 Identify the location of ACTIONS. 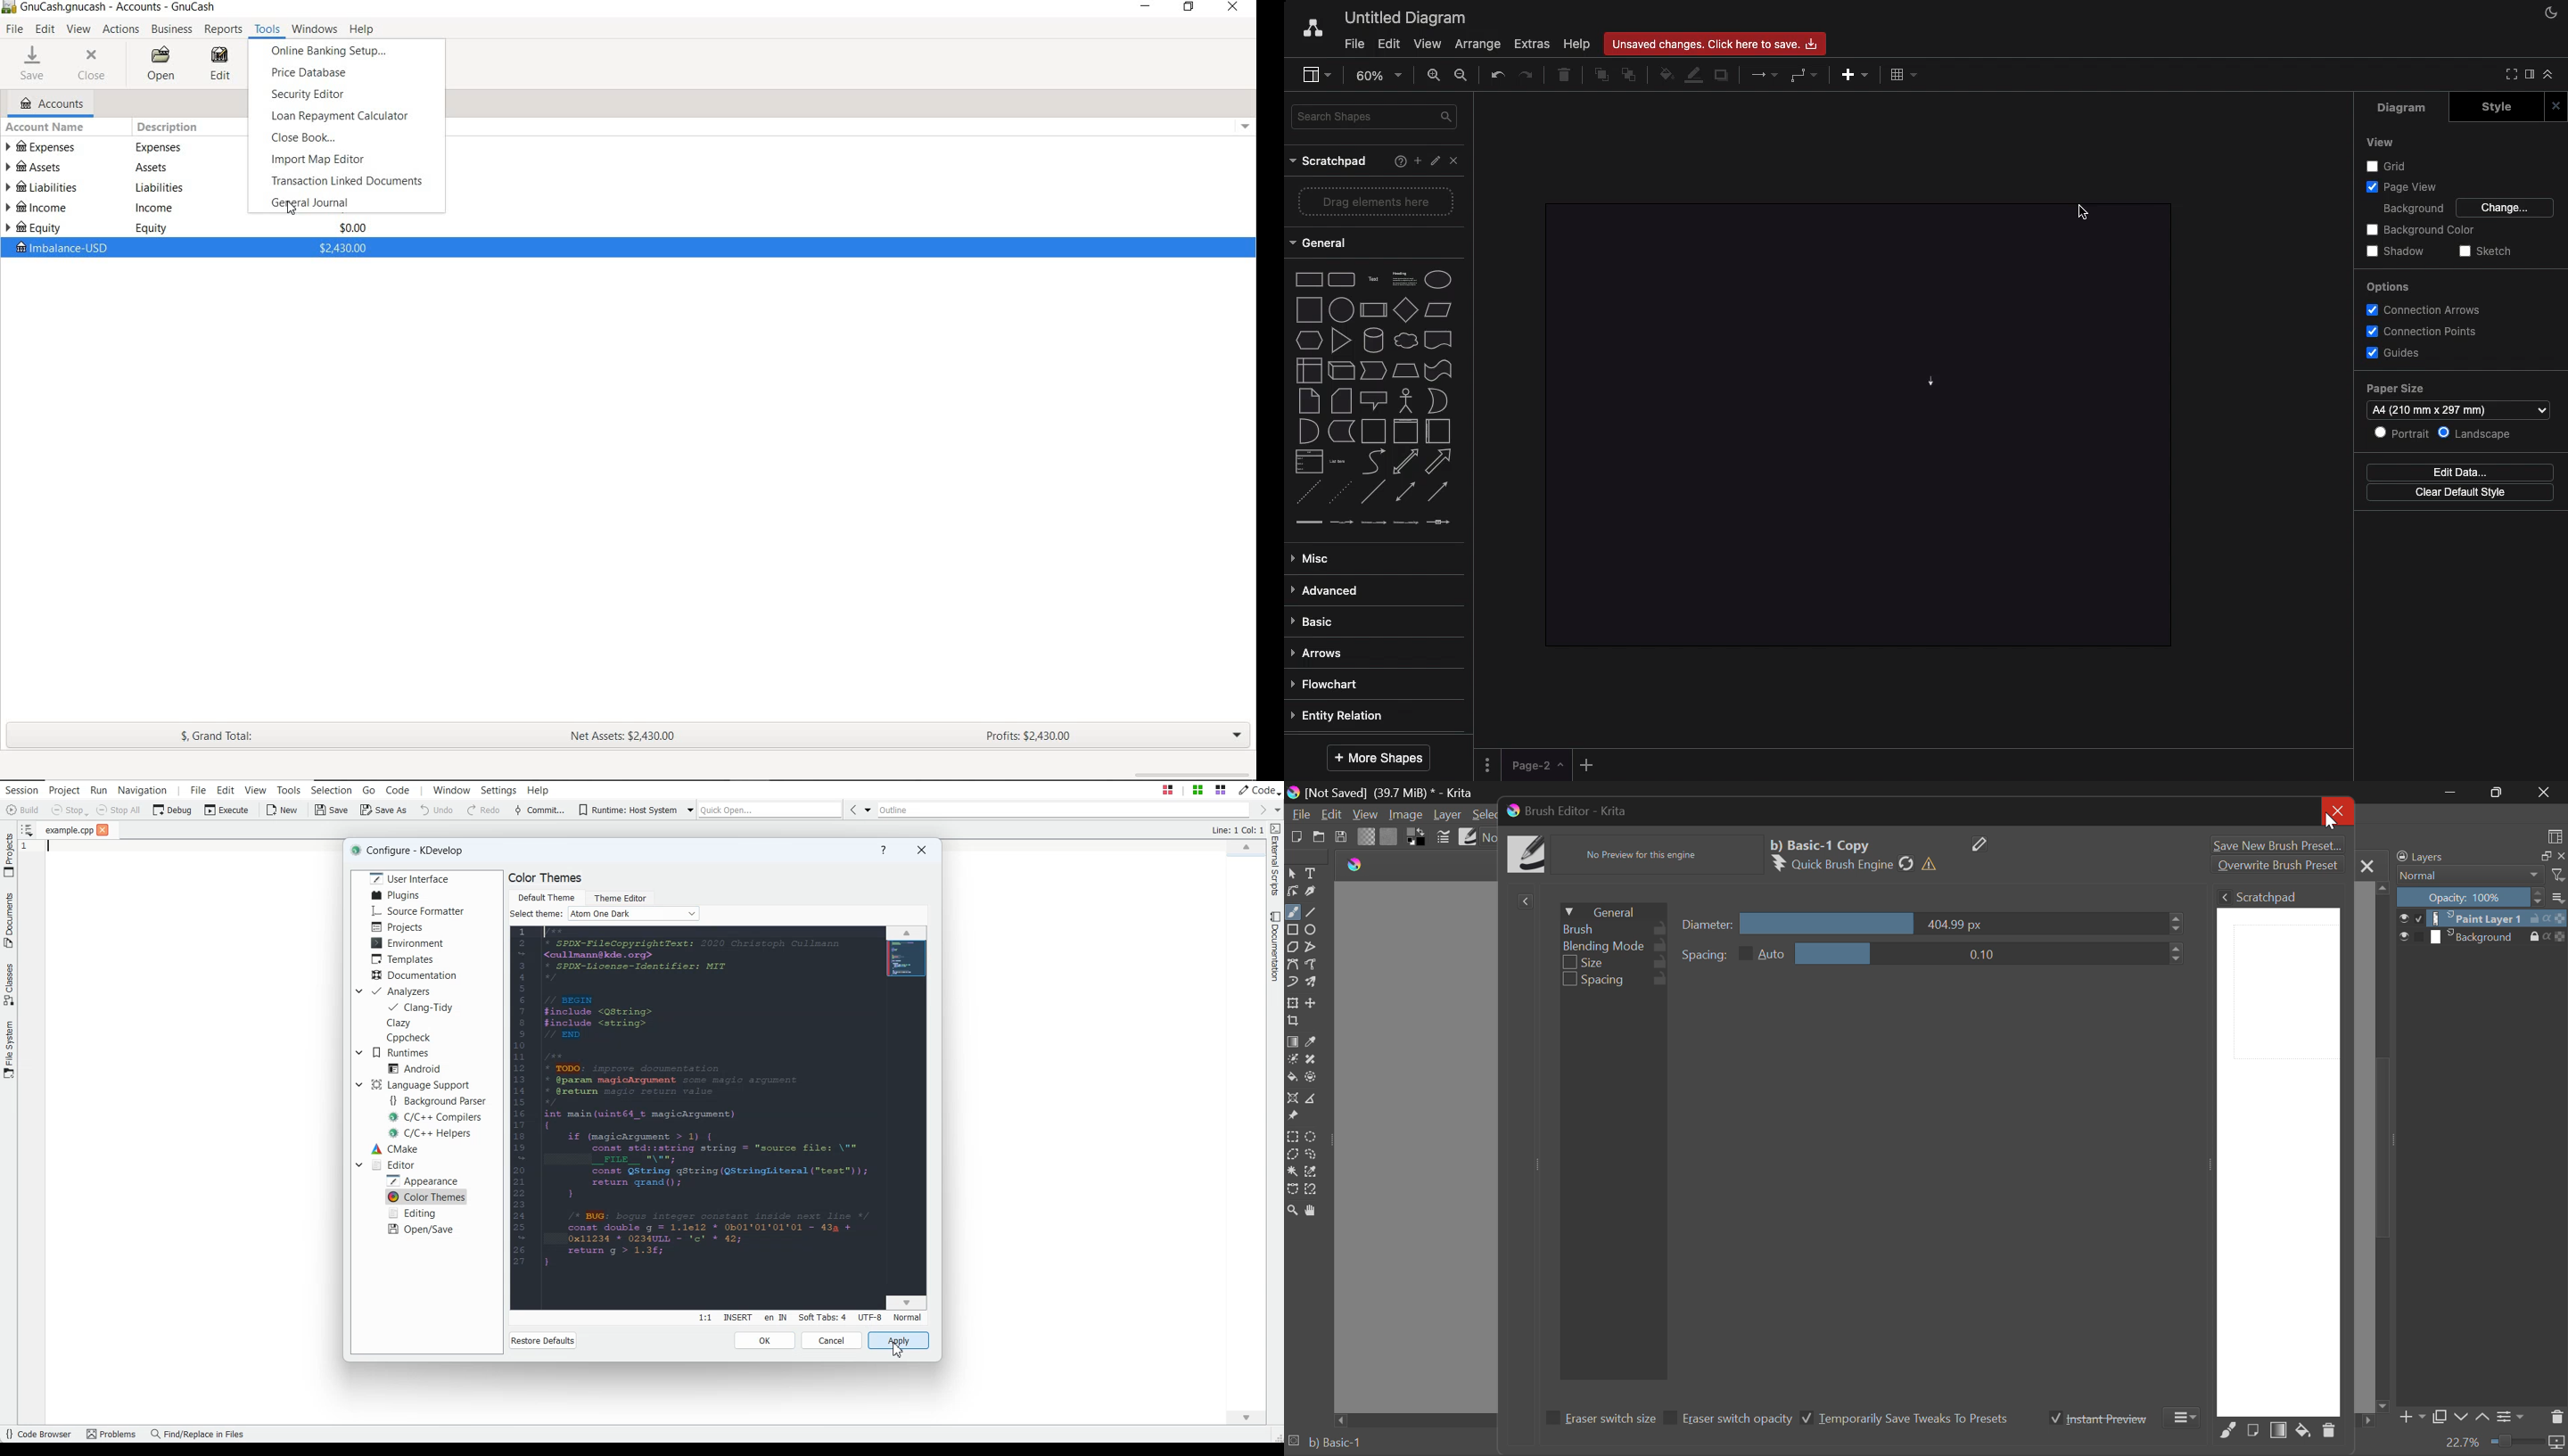
(123, 31).